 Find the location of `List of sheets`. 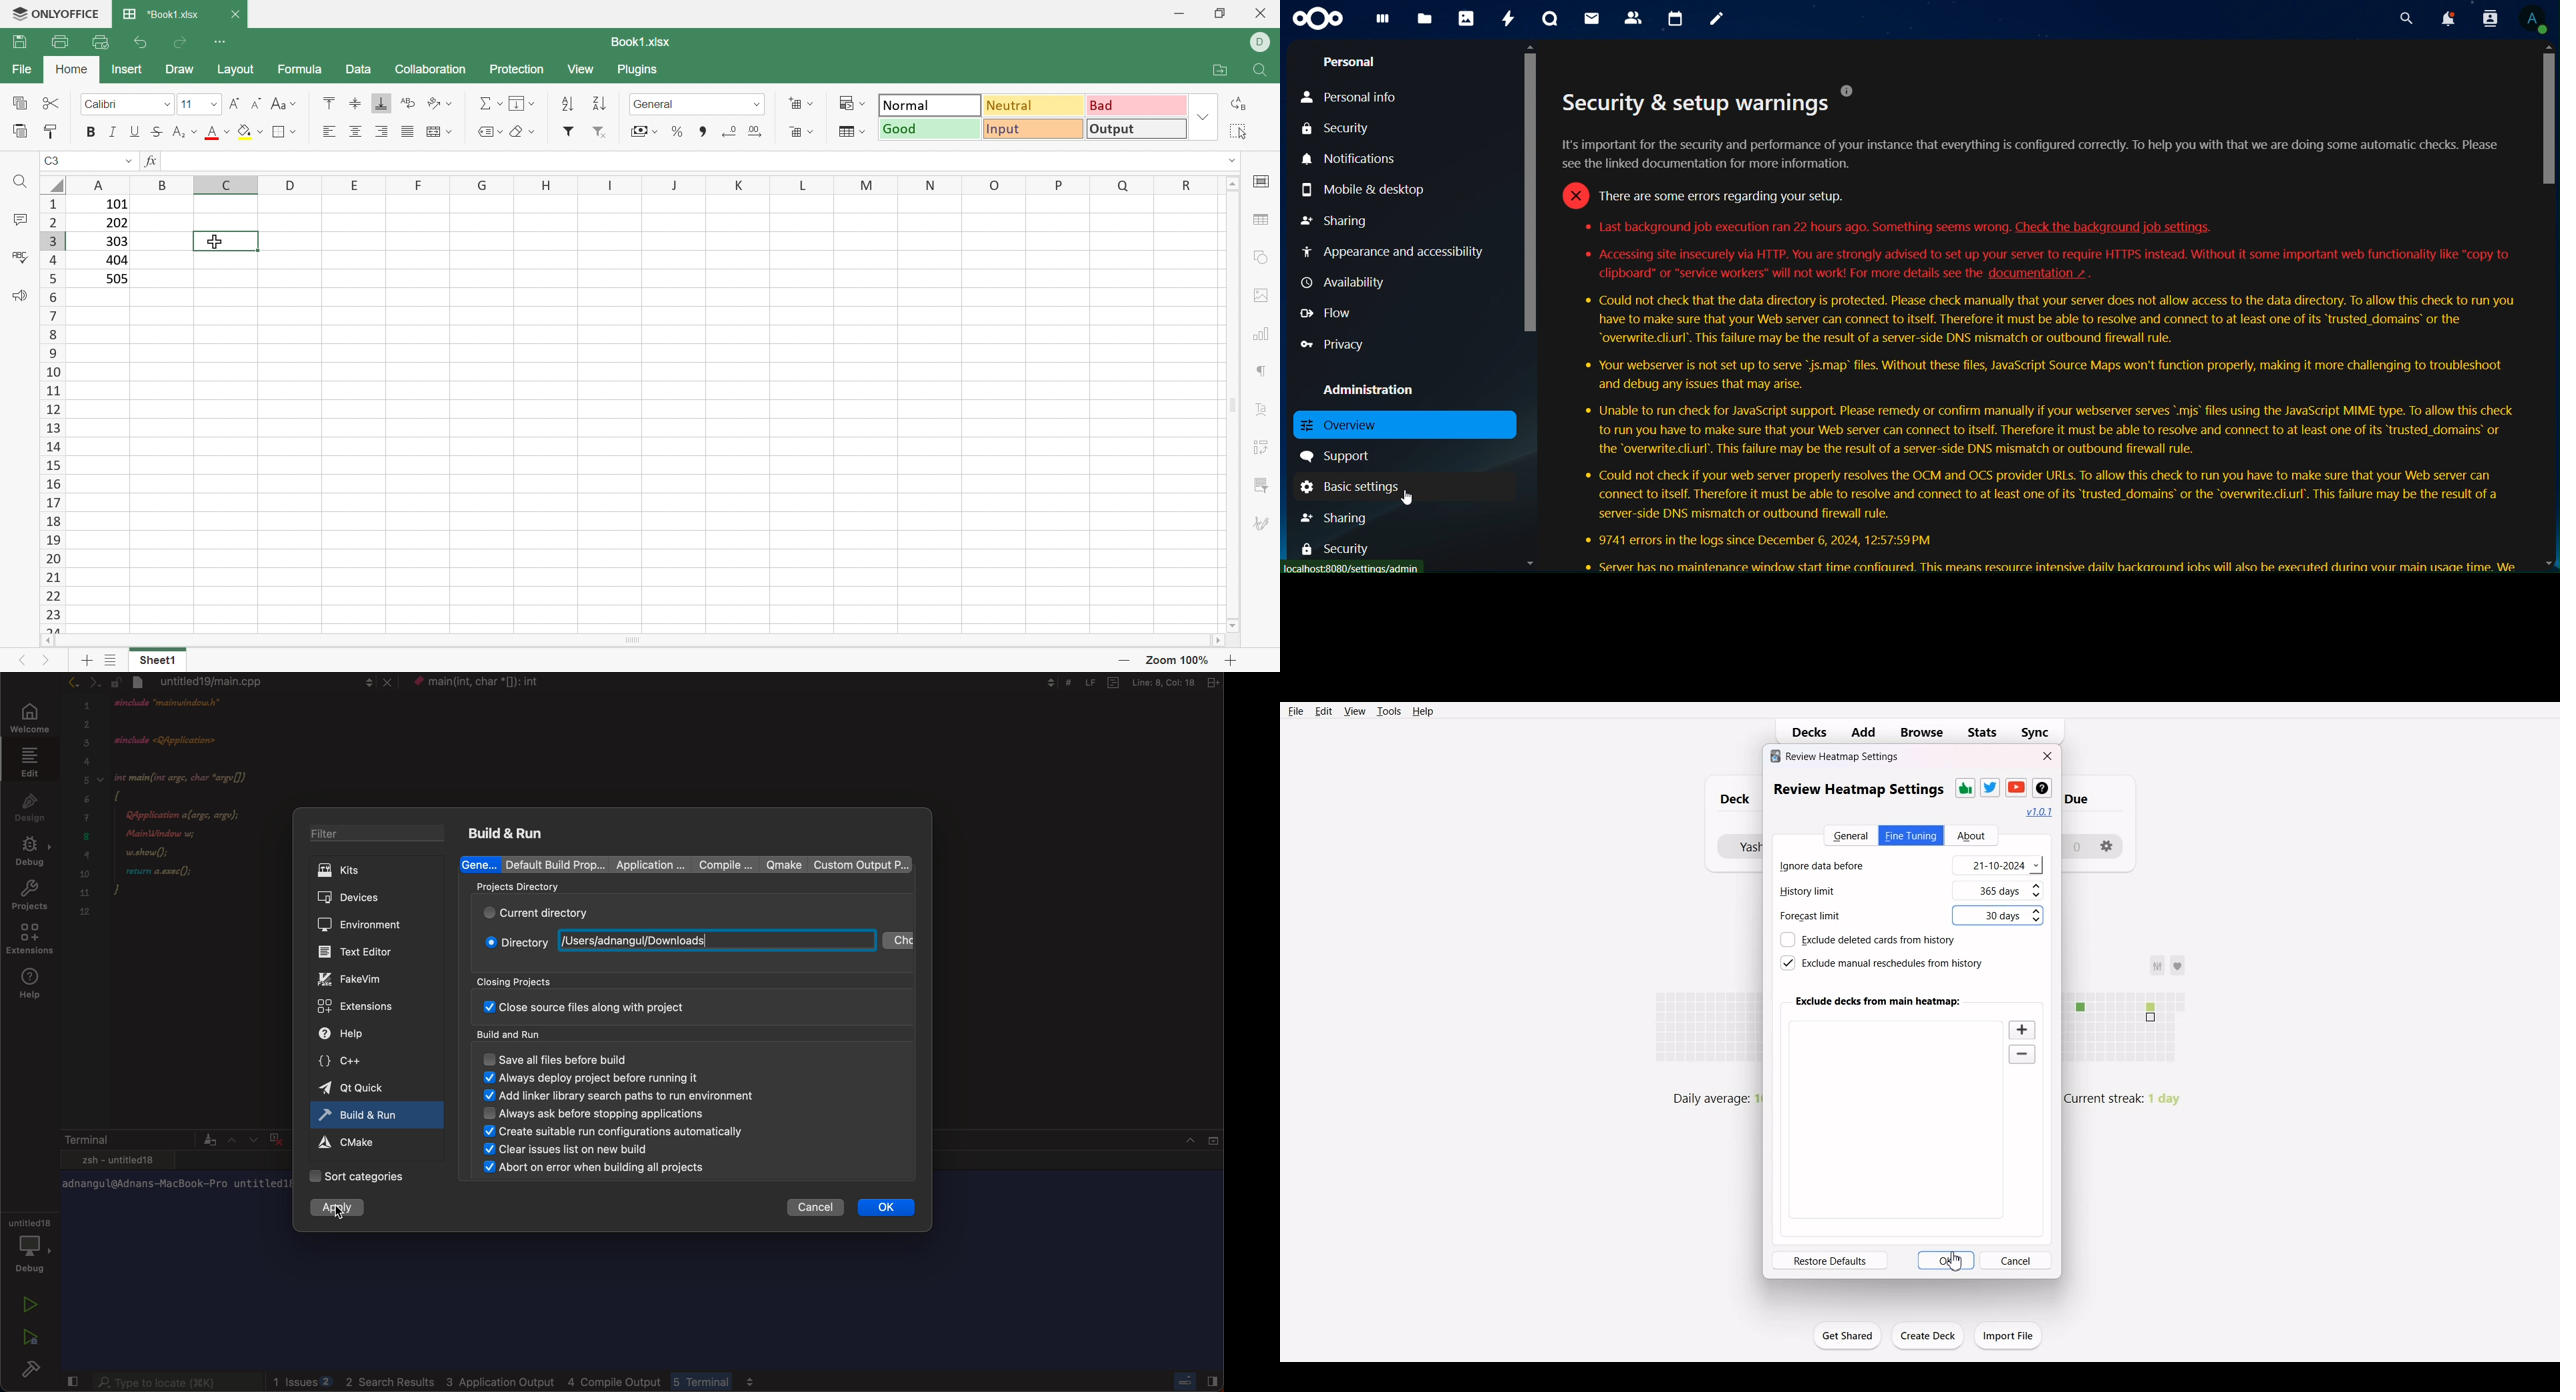

List of sheets is located at coordinates (111, 660).